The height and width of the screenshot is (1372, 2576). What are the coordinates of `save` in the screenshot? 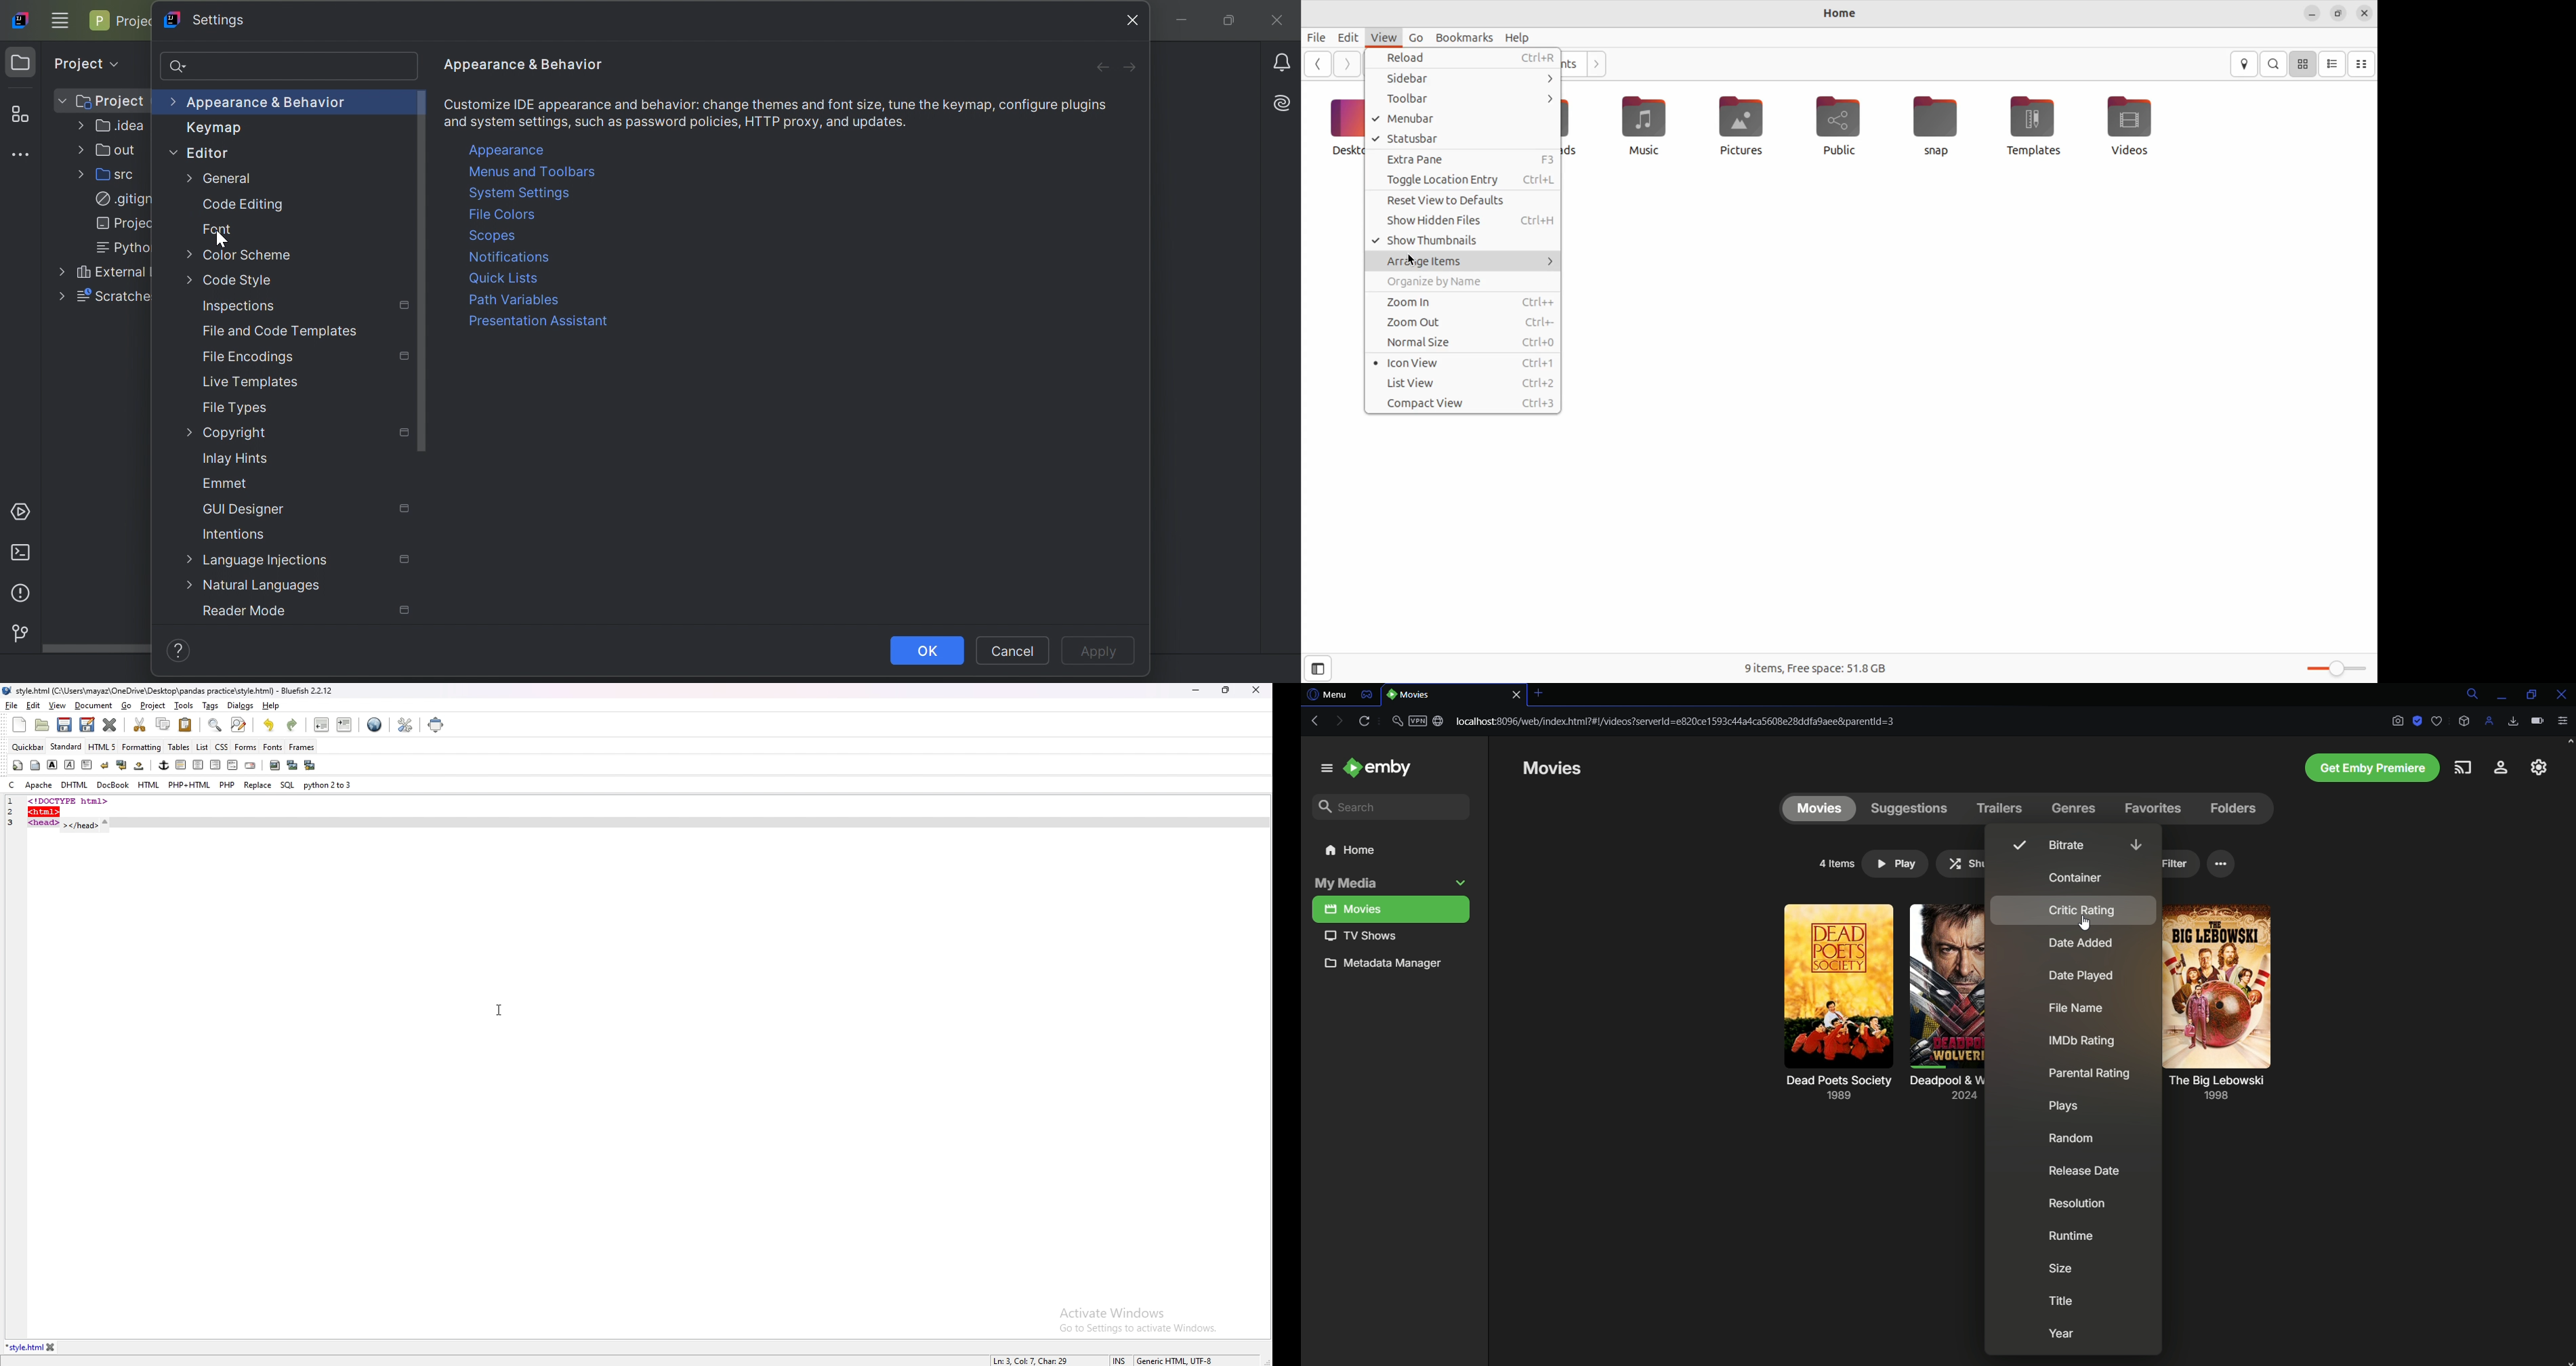 It's located at (65, 725).